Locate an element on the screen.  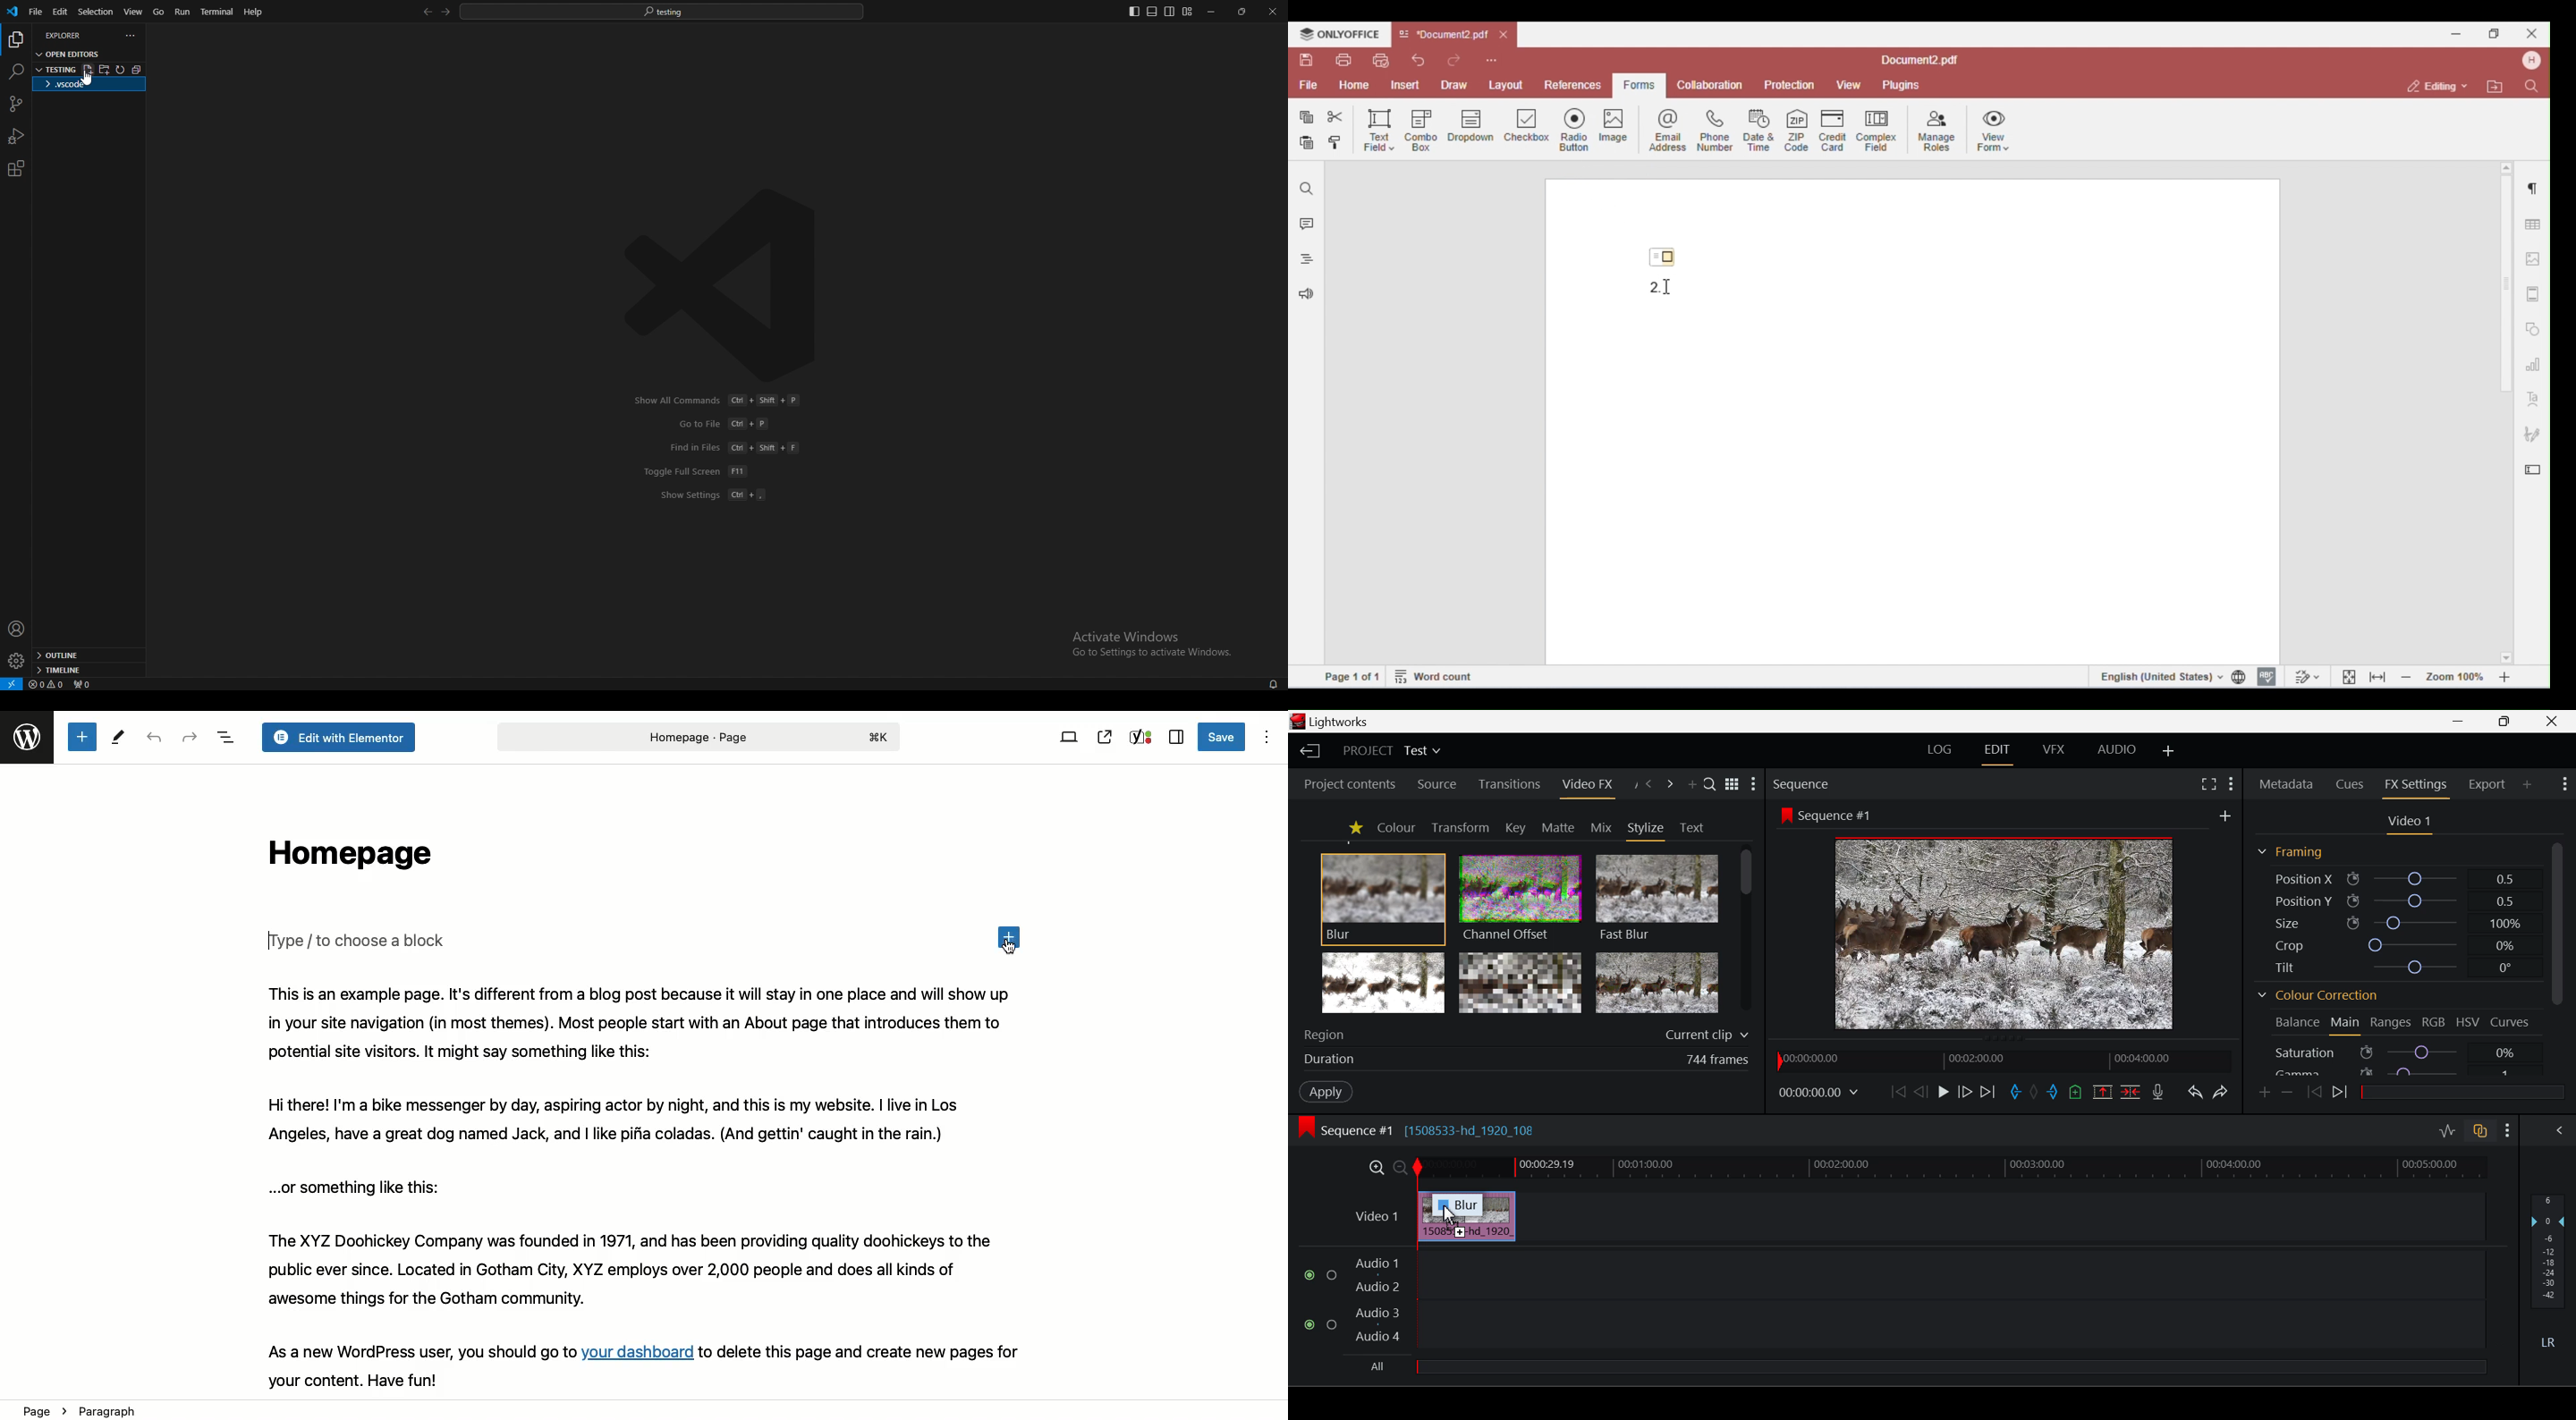
explorer is located at coordinates (15, 40).